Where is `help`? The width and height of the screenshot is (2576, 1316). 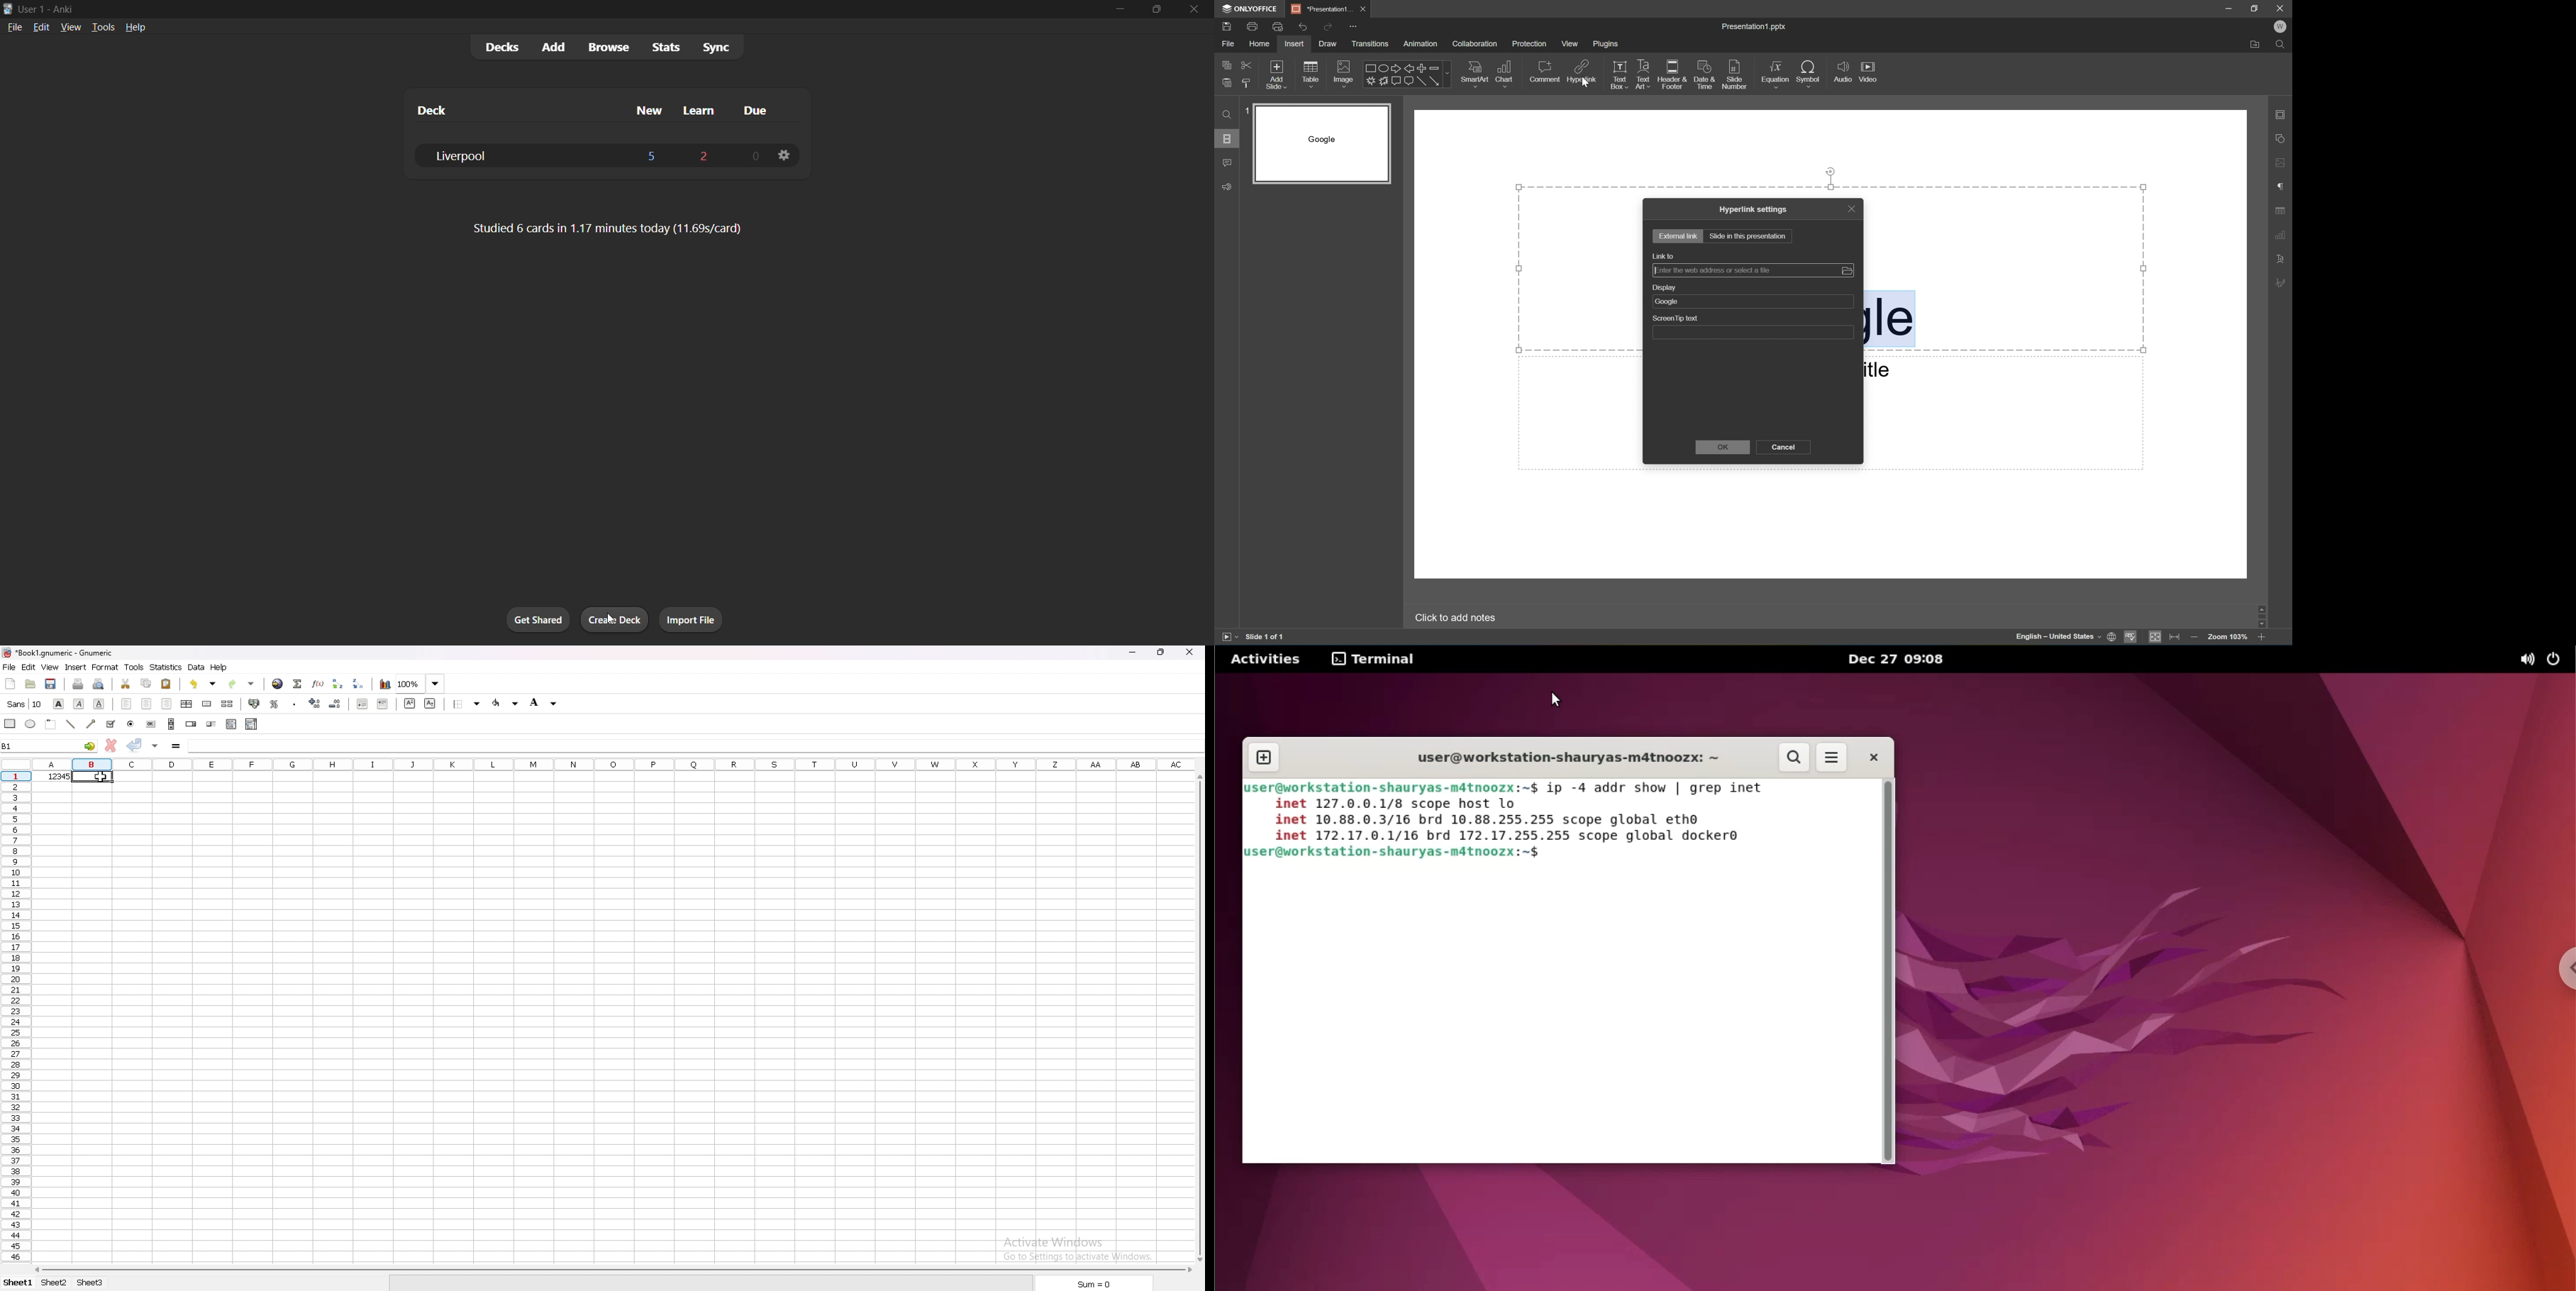
help is located at coordinates (134, 27).